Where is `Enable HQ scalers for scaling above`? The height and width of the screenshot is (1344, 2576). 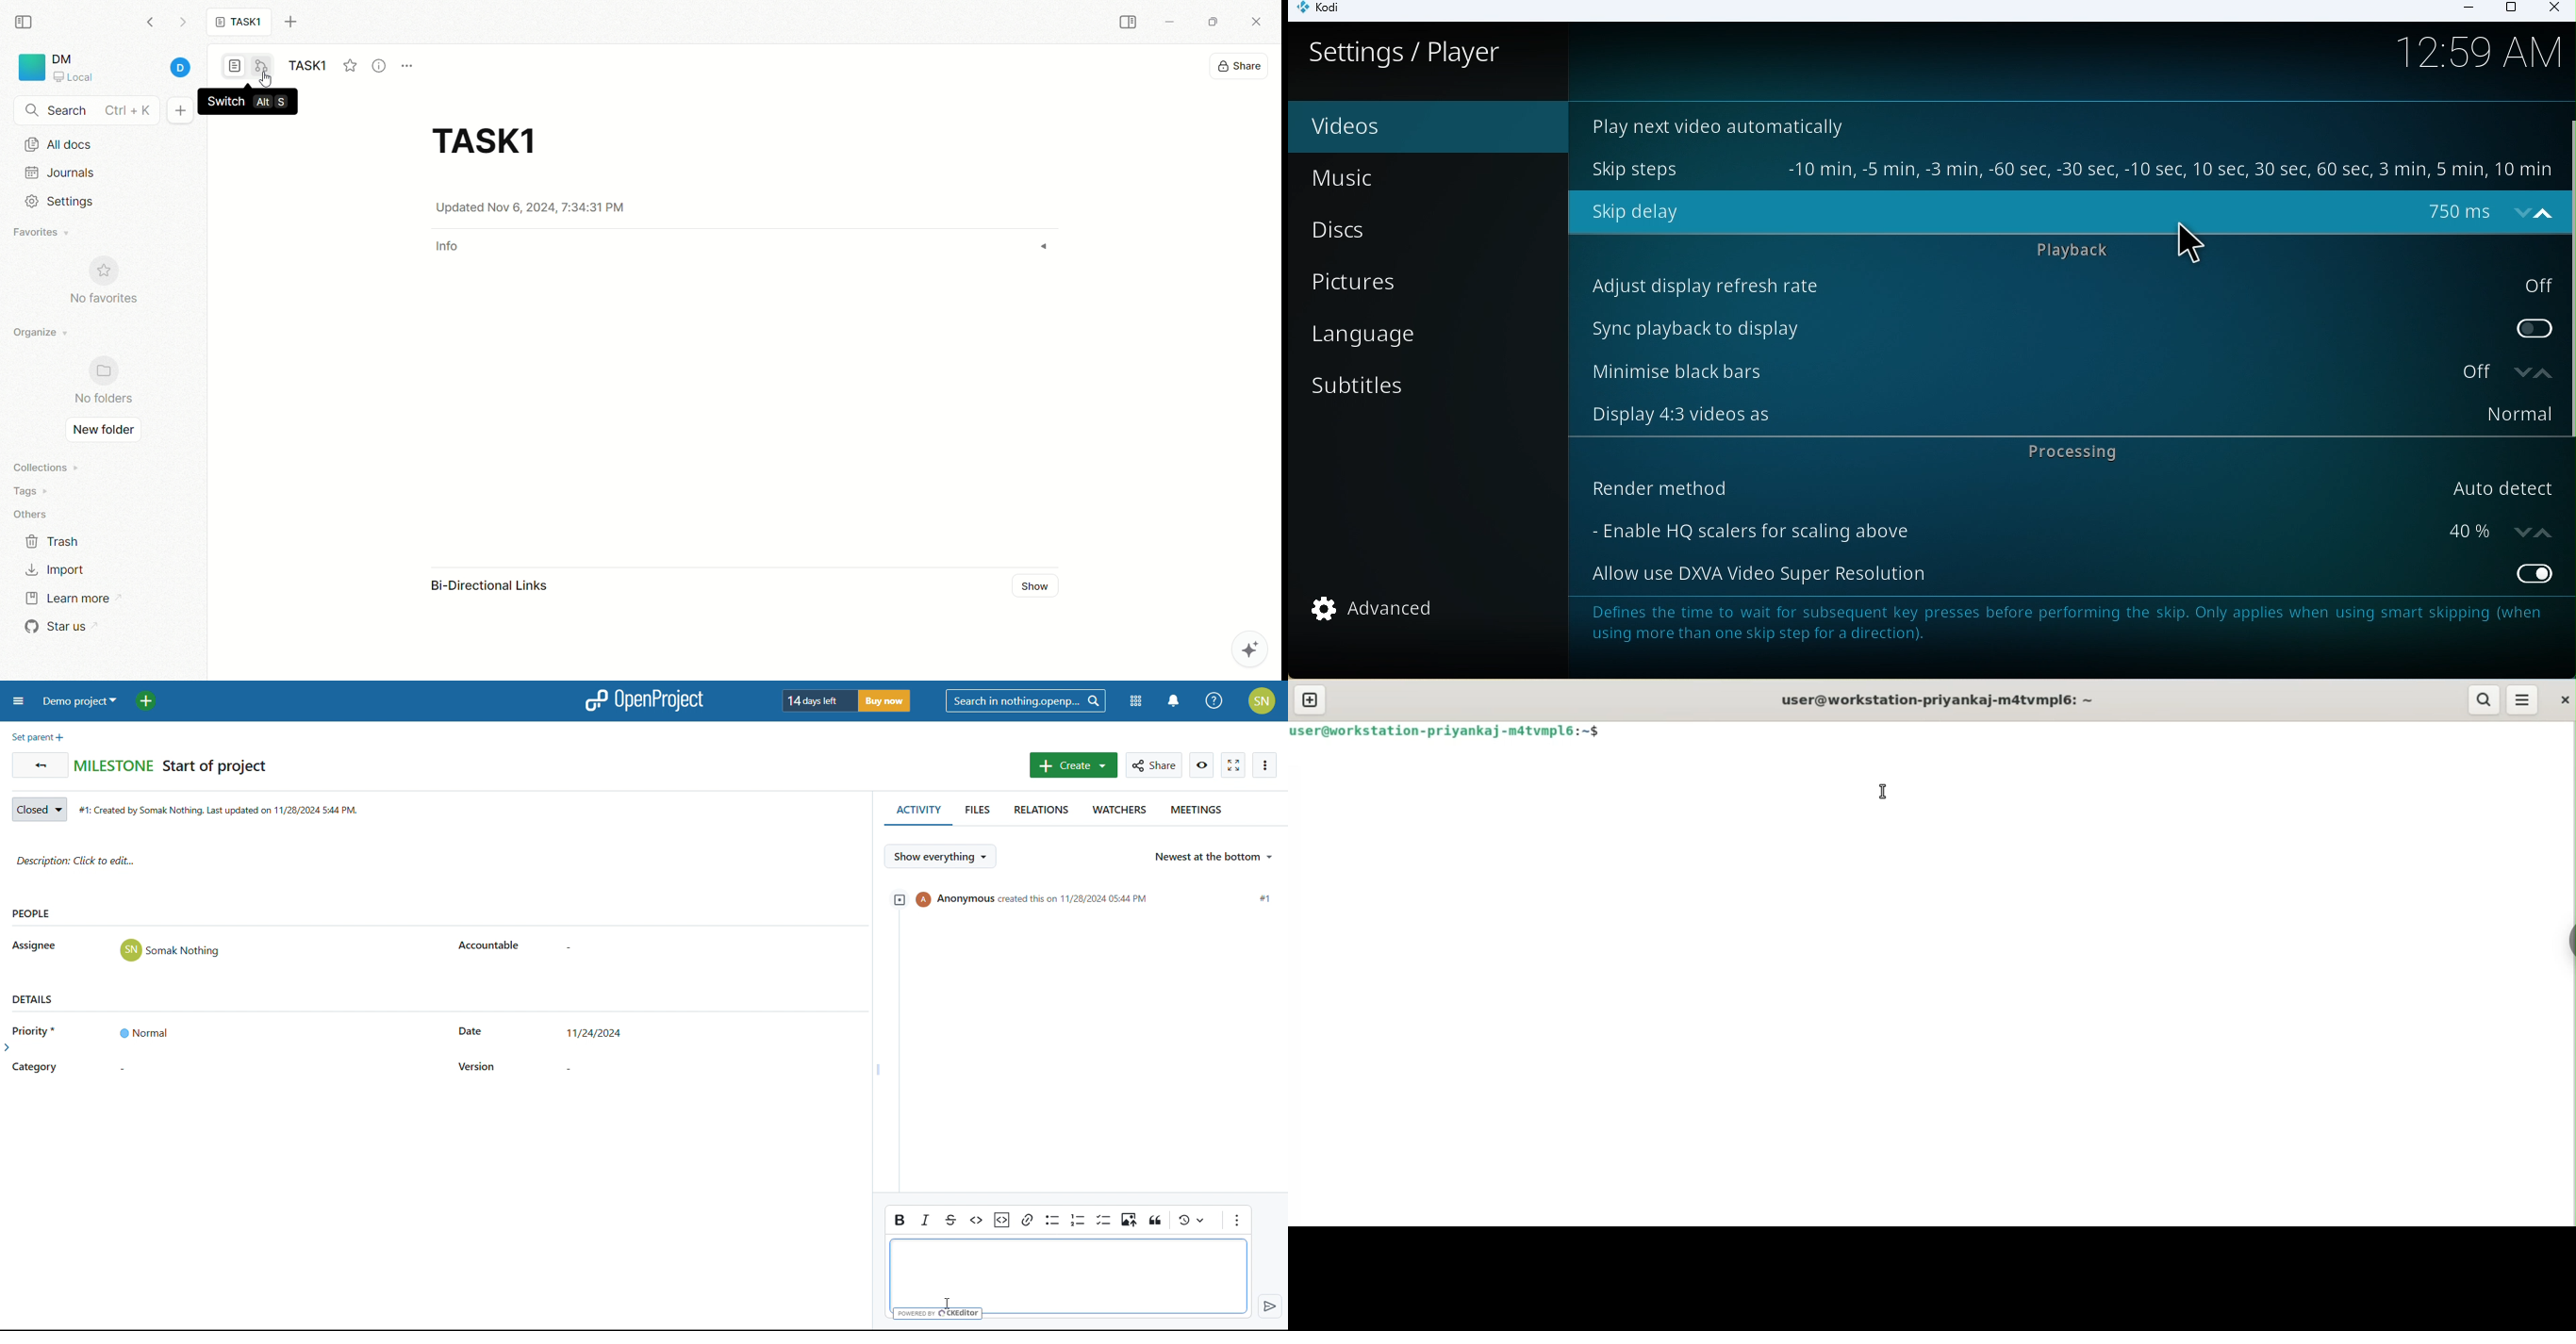 Enable HQ scalers for scaling above is located at coordinates (2044, 529).